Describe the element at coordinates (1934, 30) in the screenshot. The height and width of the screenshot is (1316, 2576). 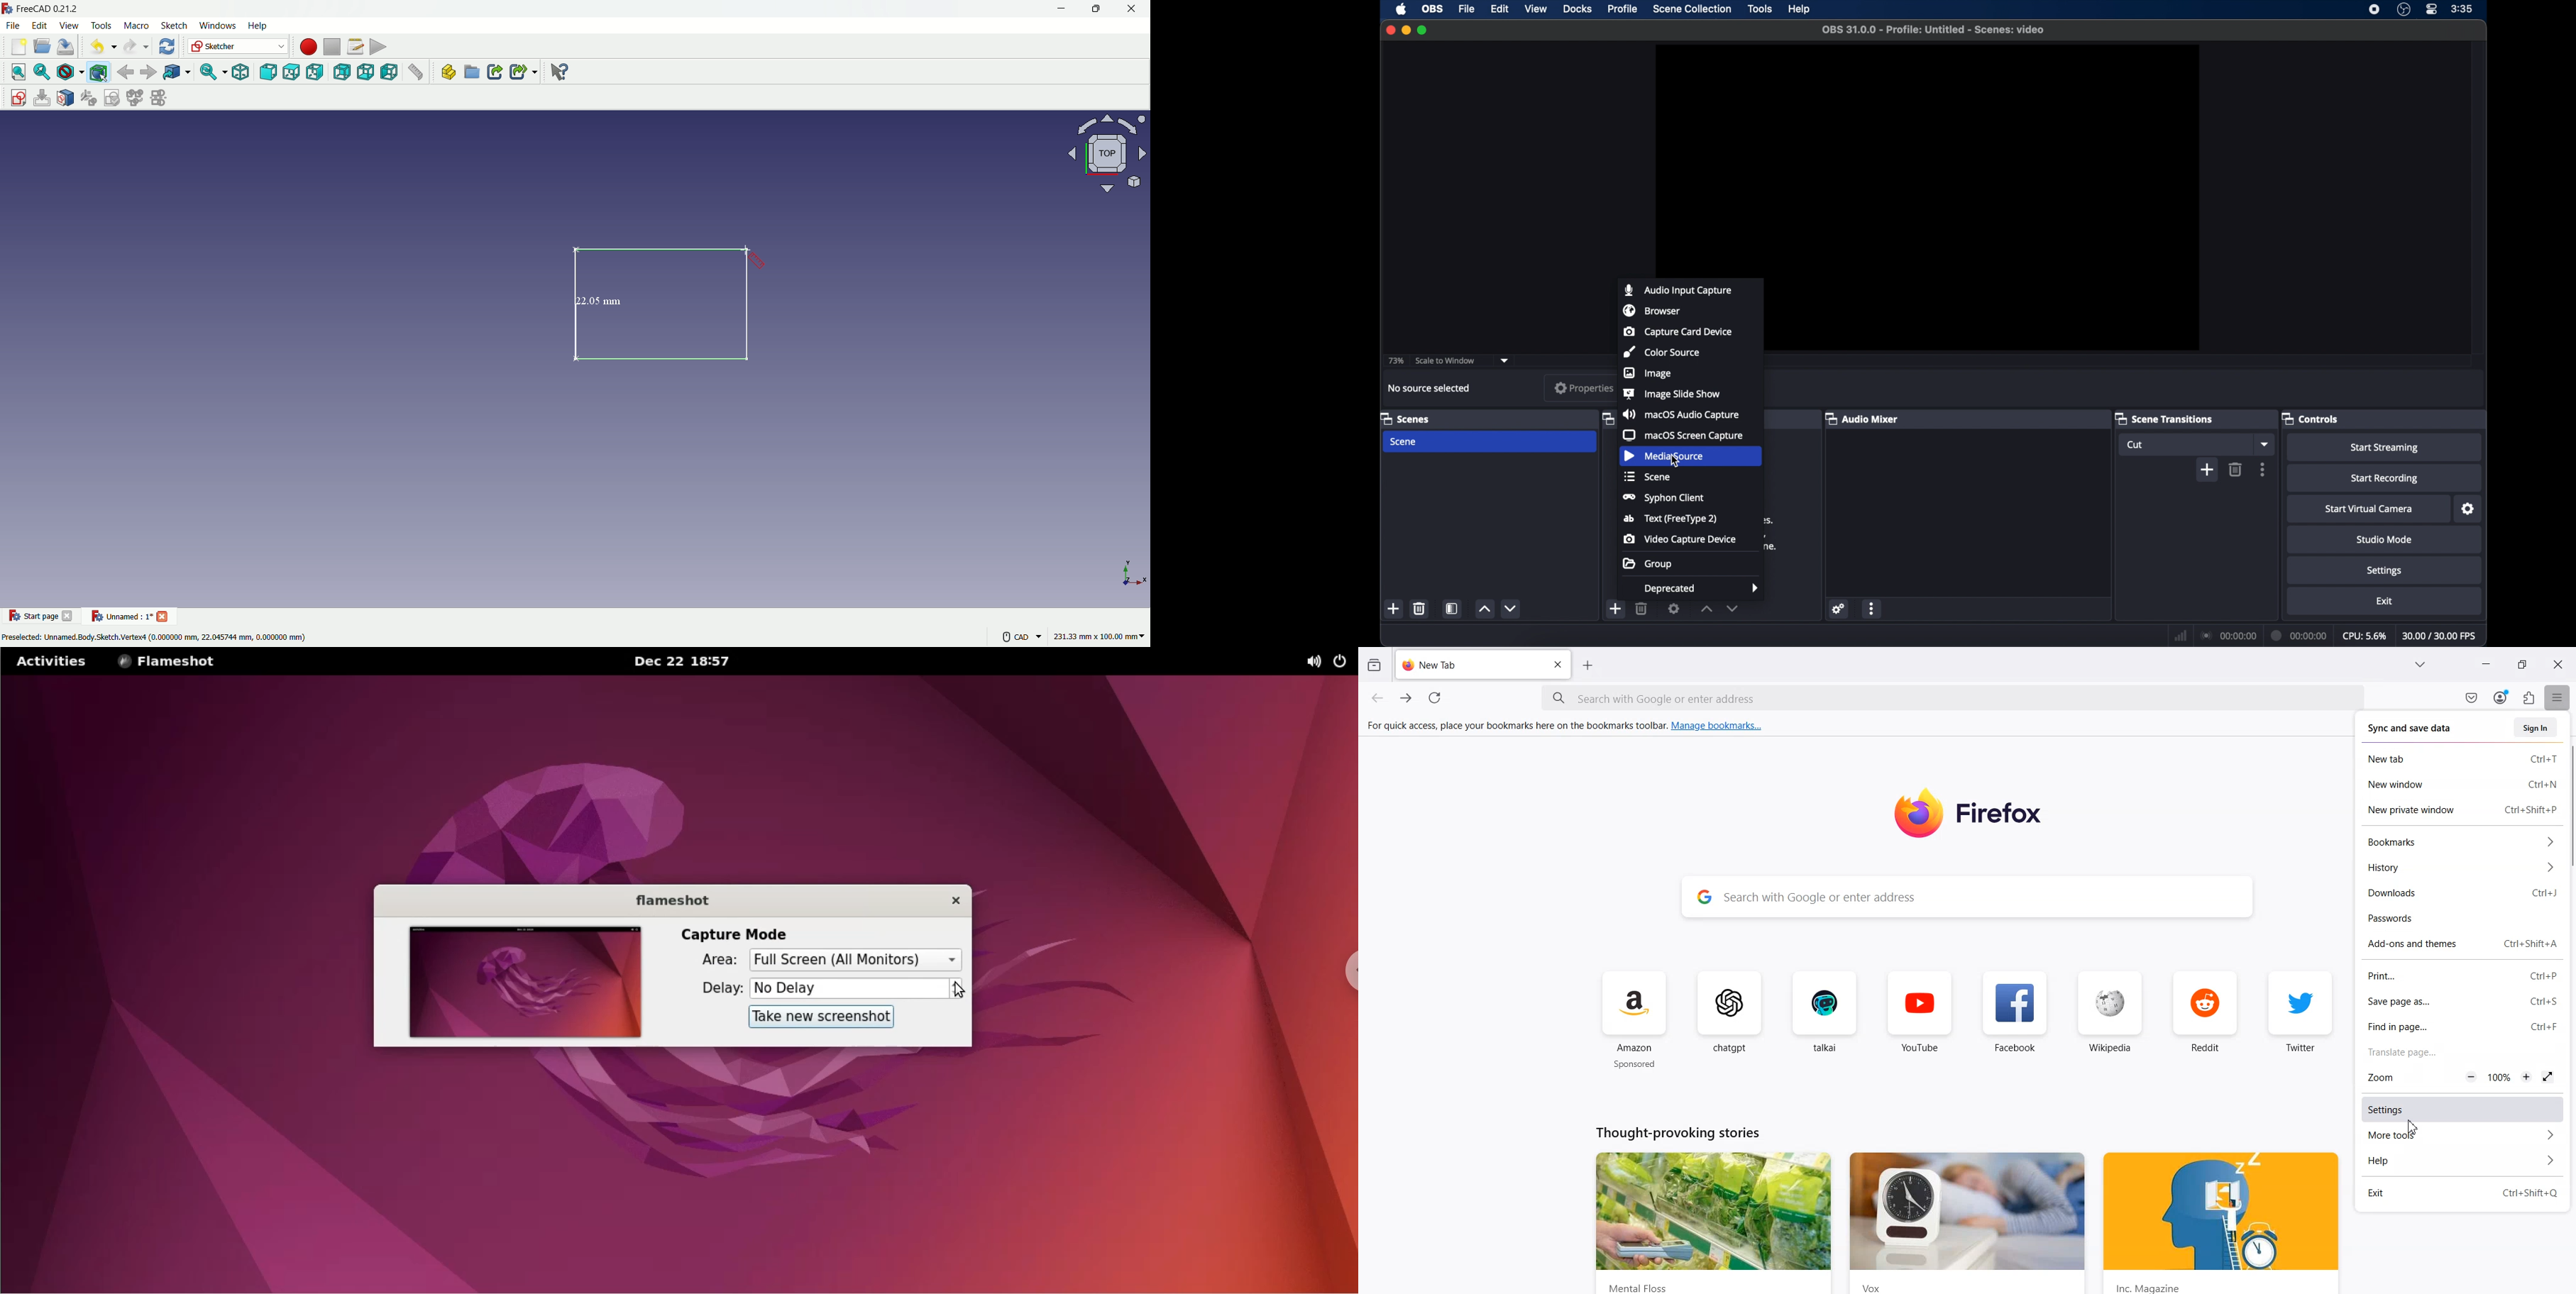
I see `file name` at that location.